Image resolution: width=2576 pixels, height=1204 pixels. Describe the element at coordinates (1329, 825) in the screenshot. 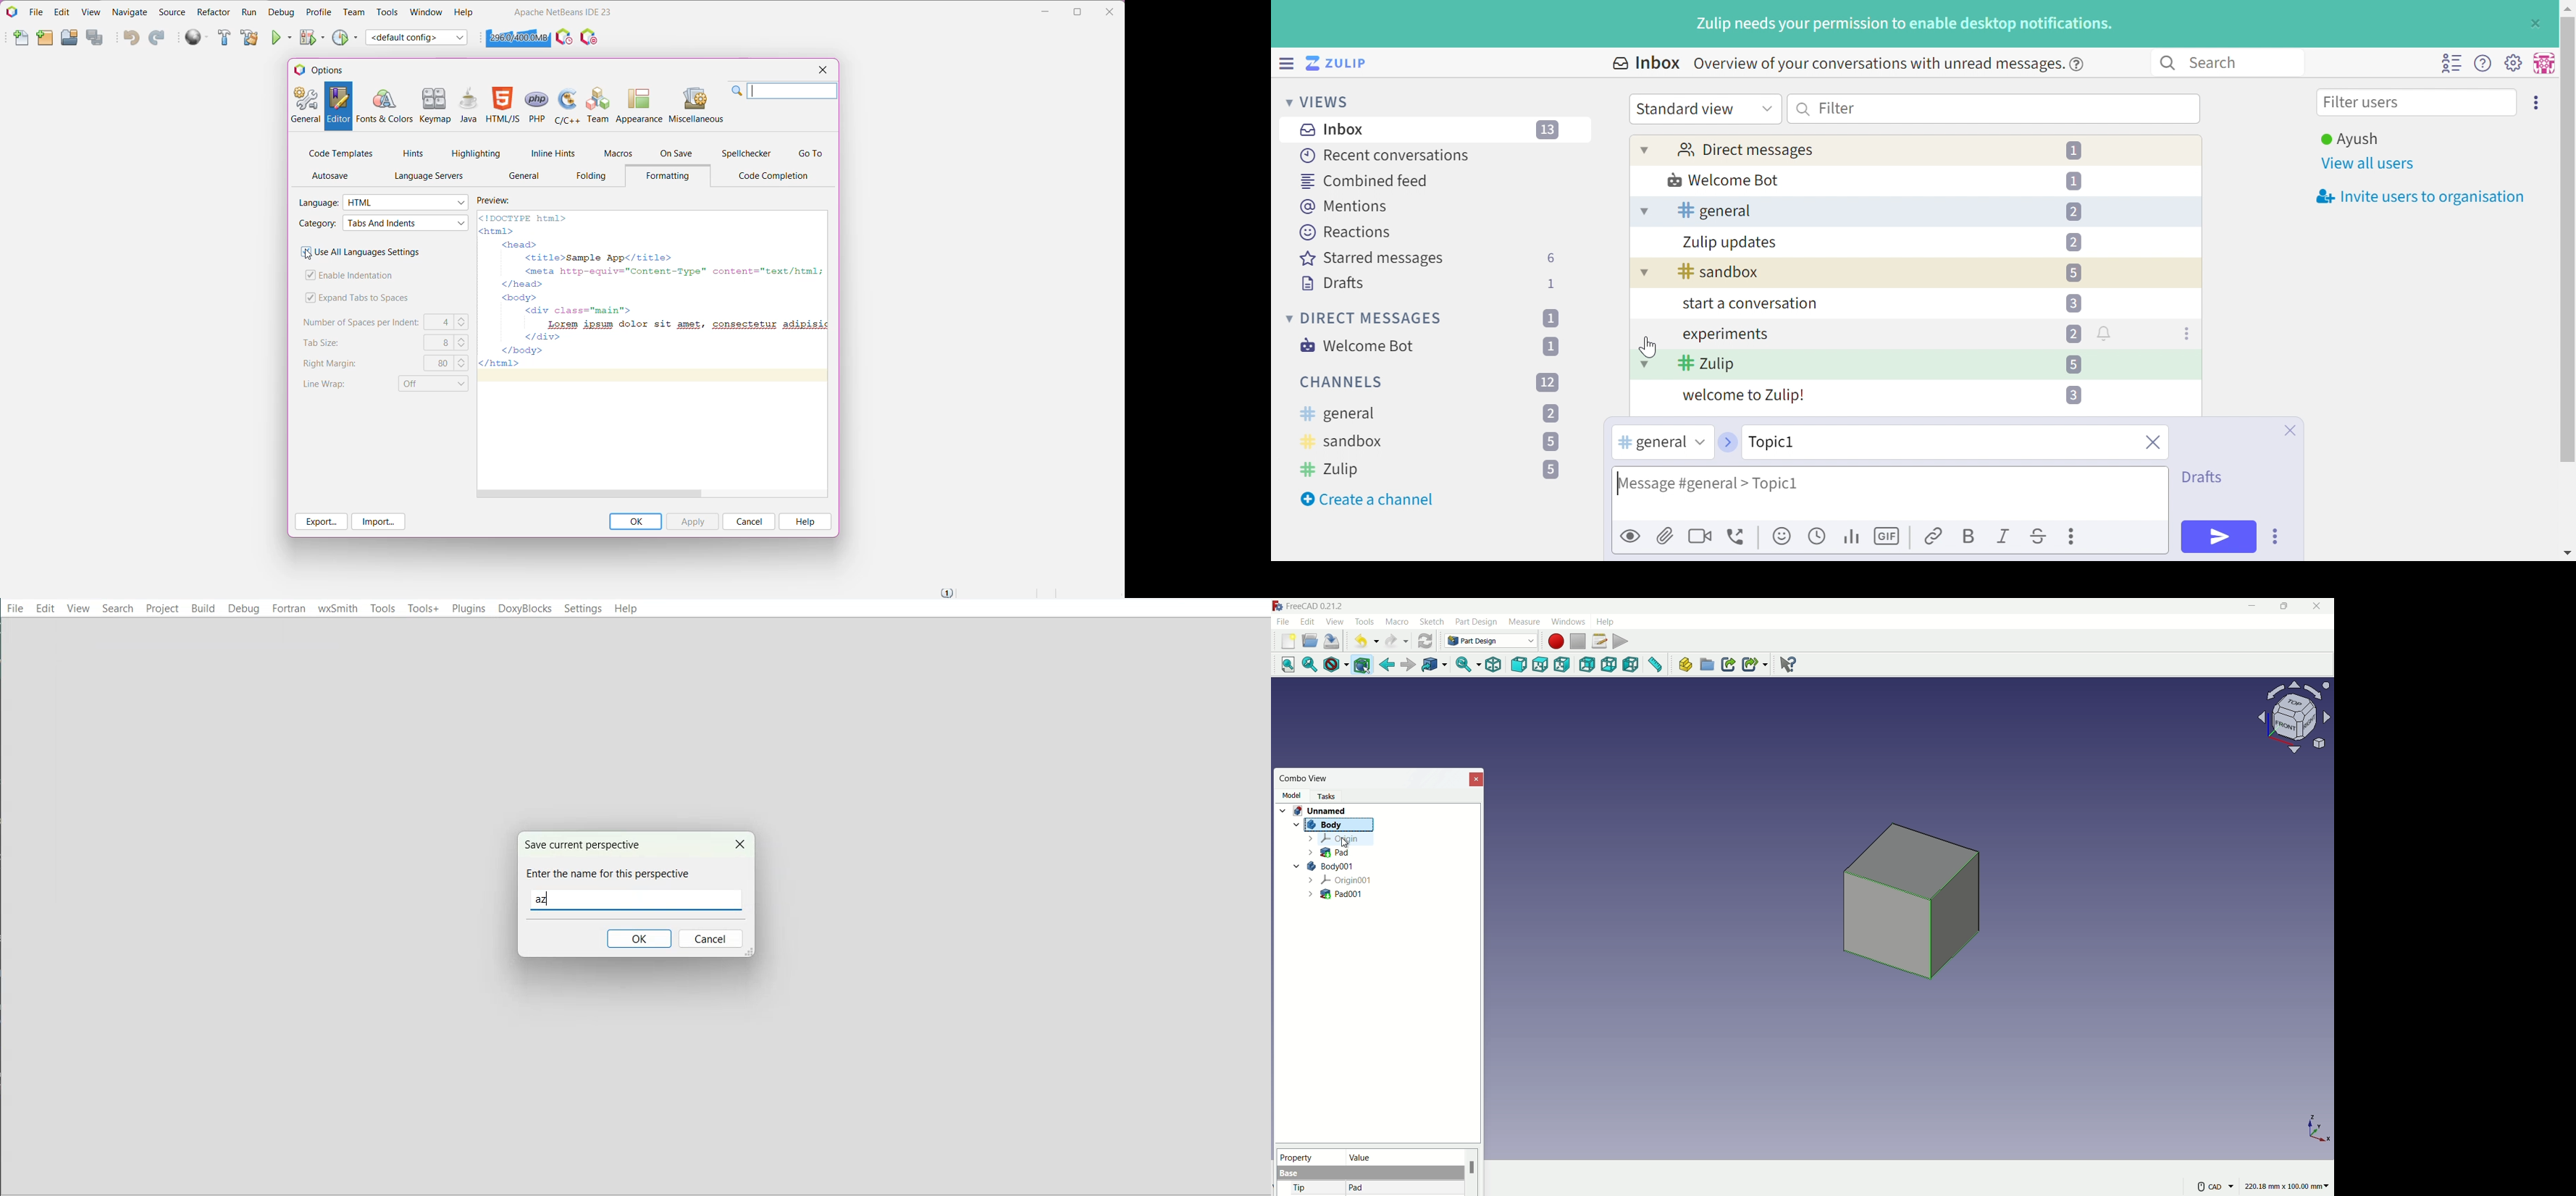

I see `Body` at that location.